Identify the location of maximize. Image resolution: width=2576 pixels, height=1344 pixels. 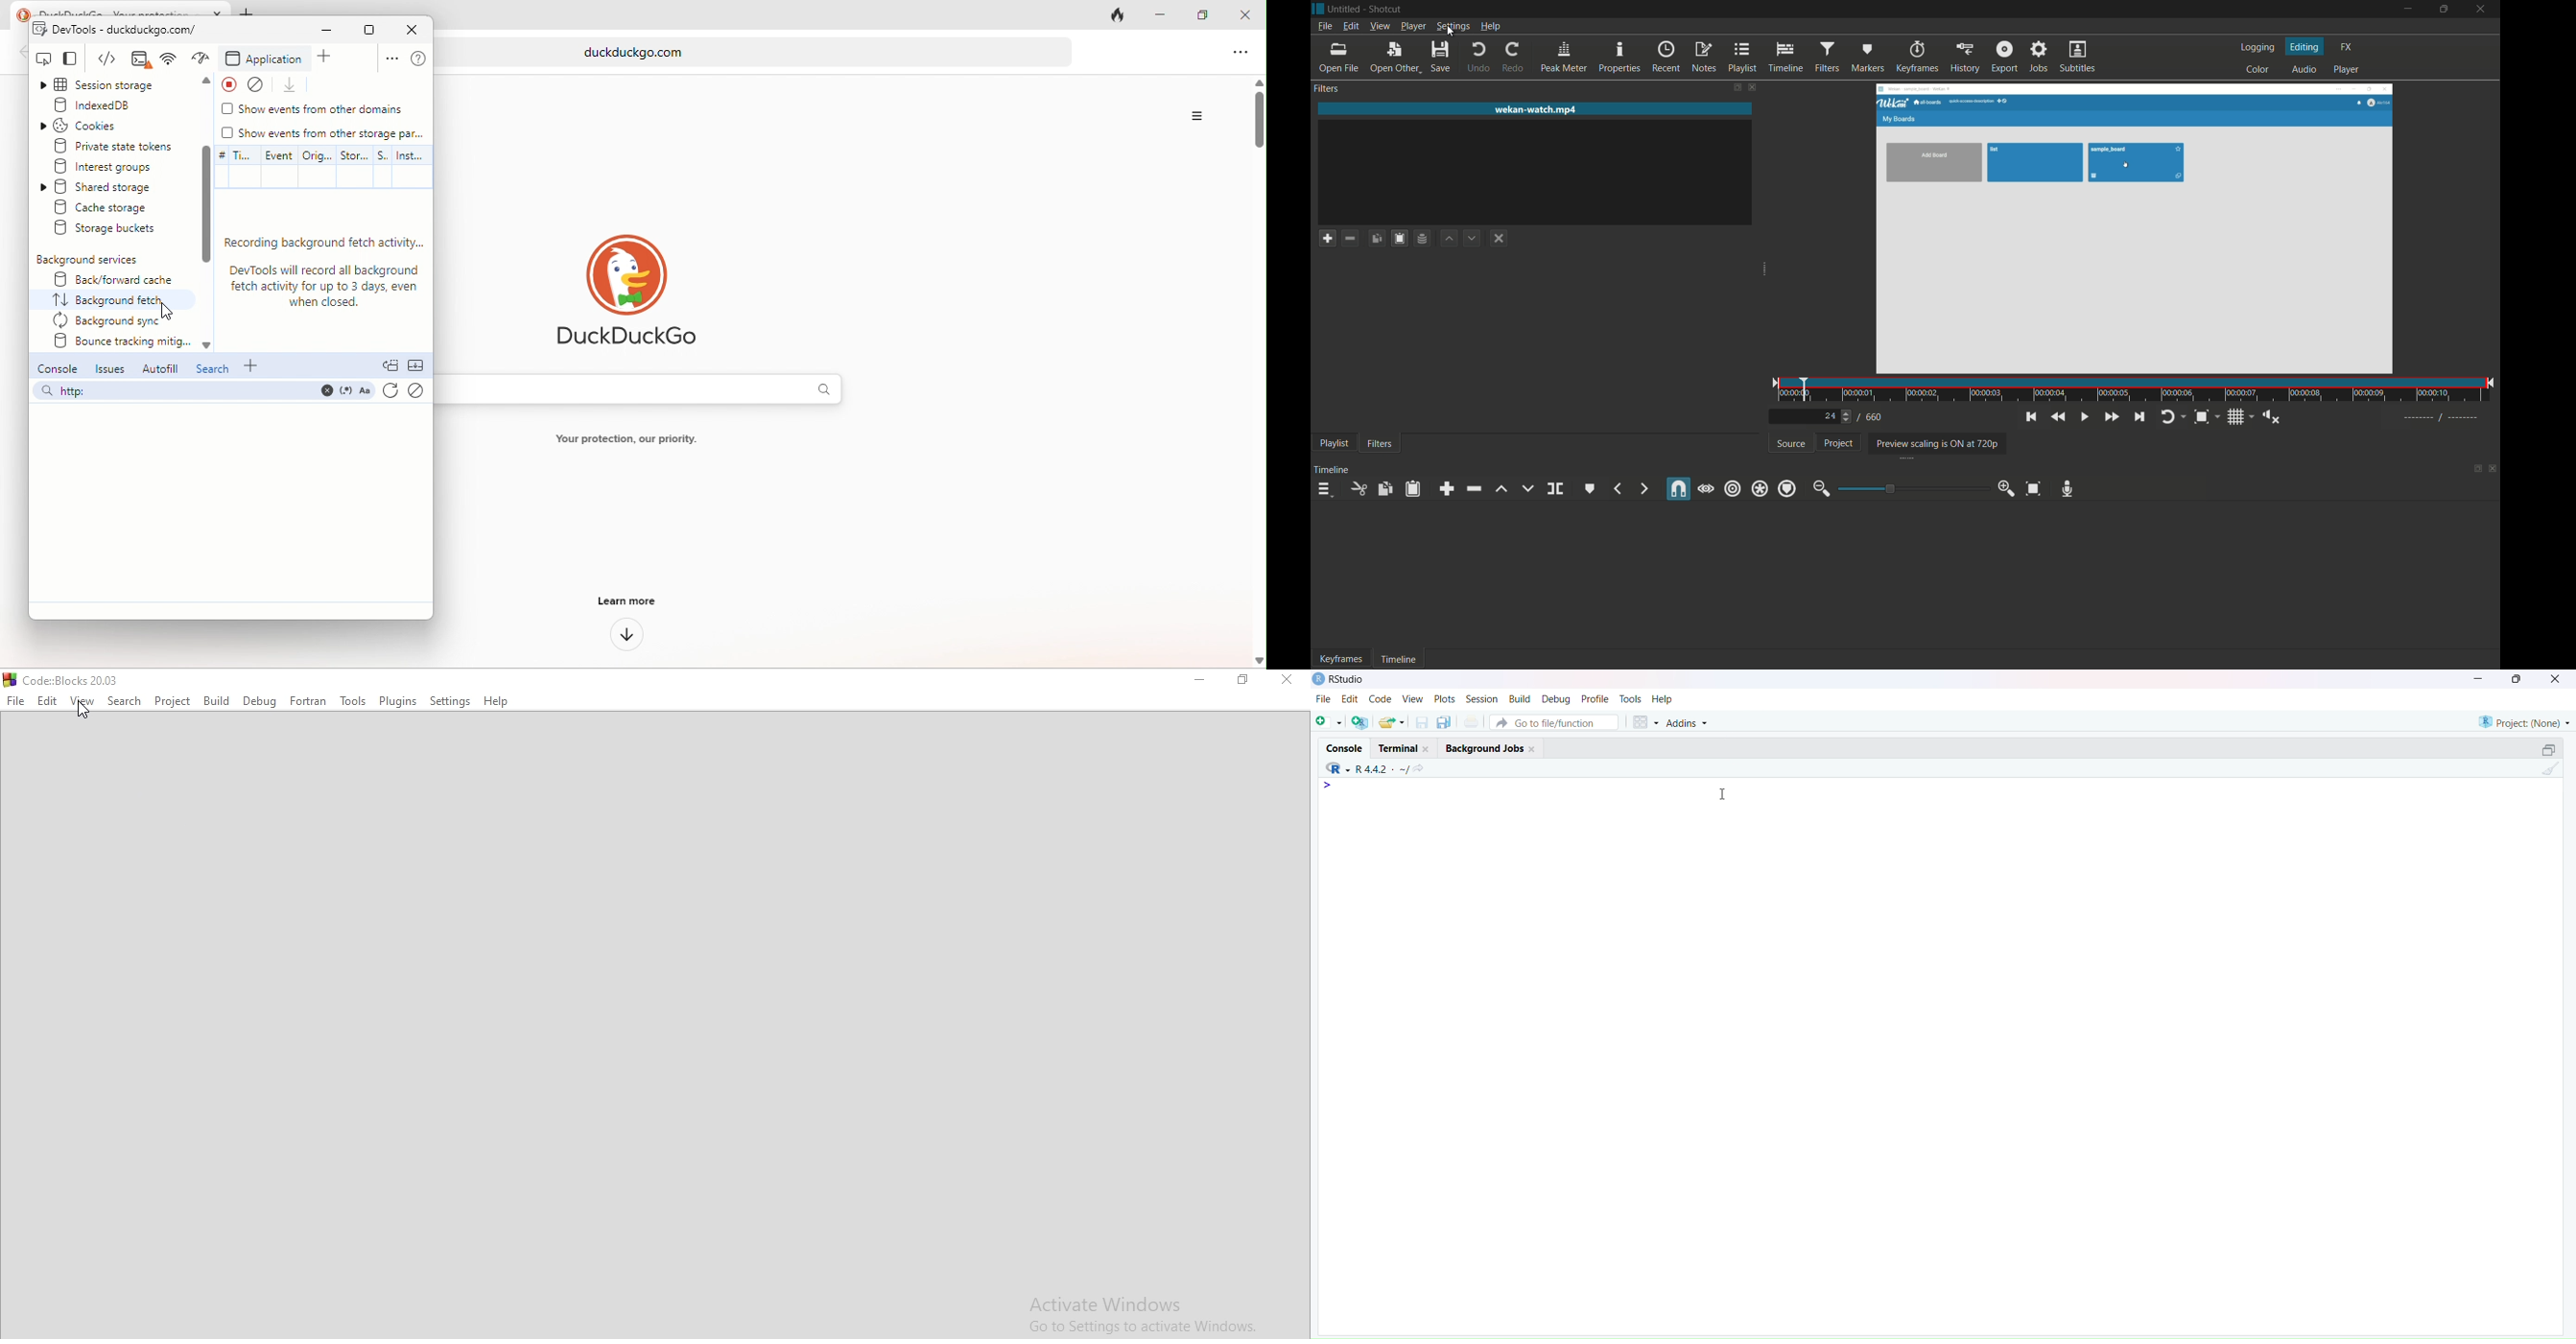
(1196, 12).